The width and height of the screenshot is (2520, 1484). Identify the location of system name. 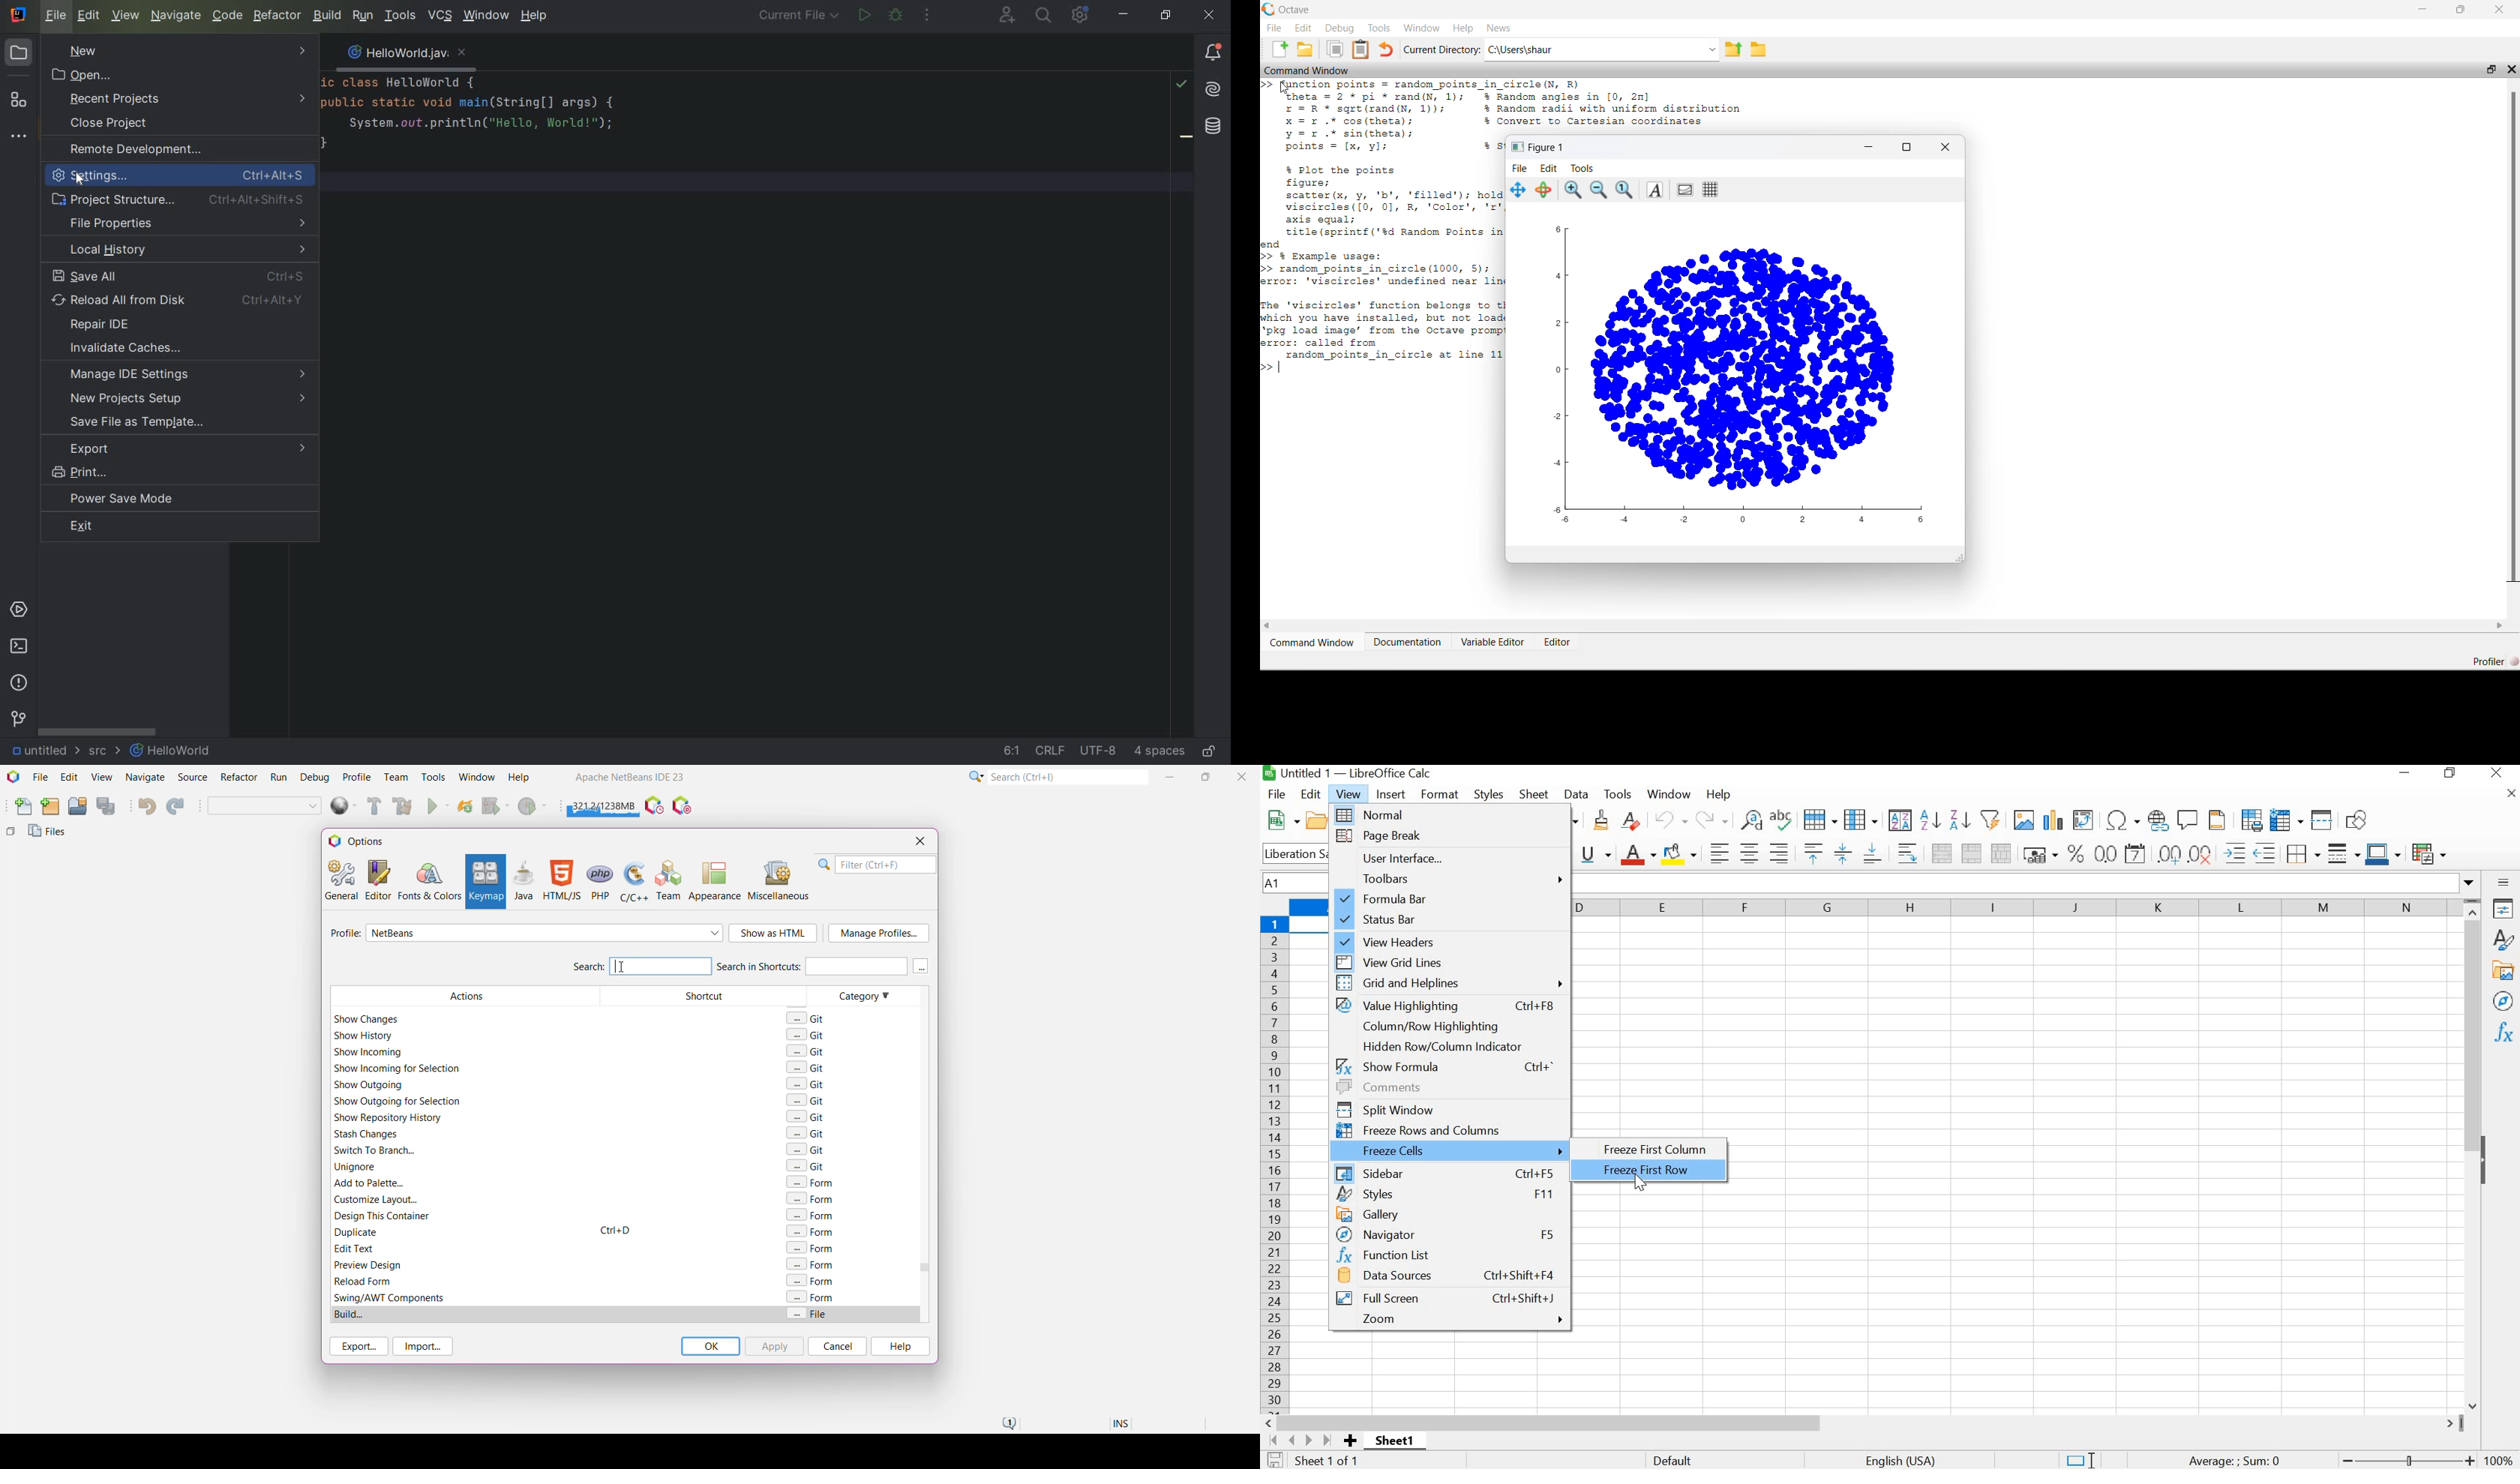
(18, 15).